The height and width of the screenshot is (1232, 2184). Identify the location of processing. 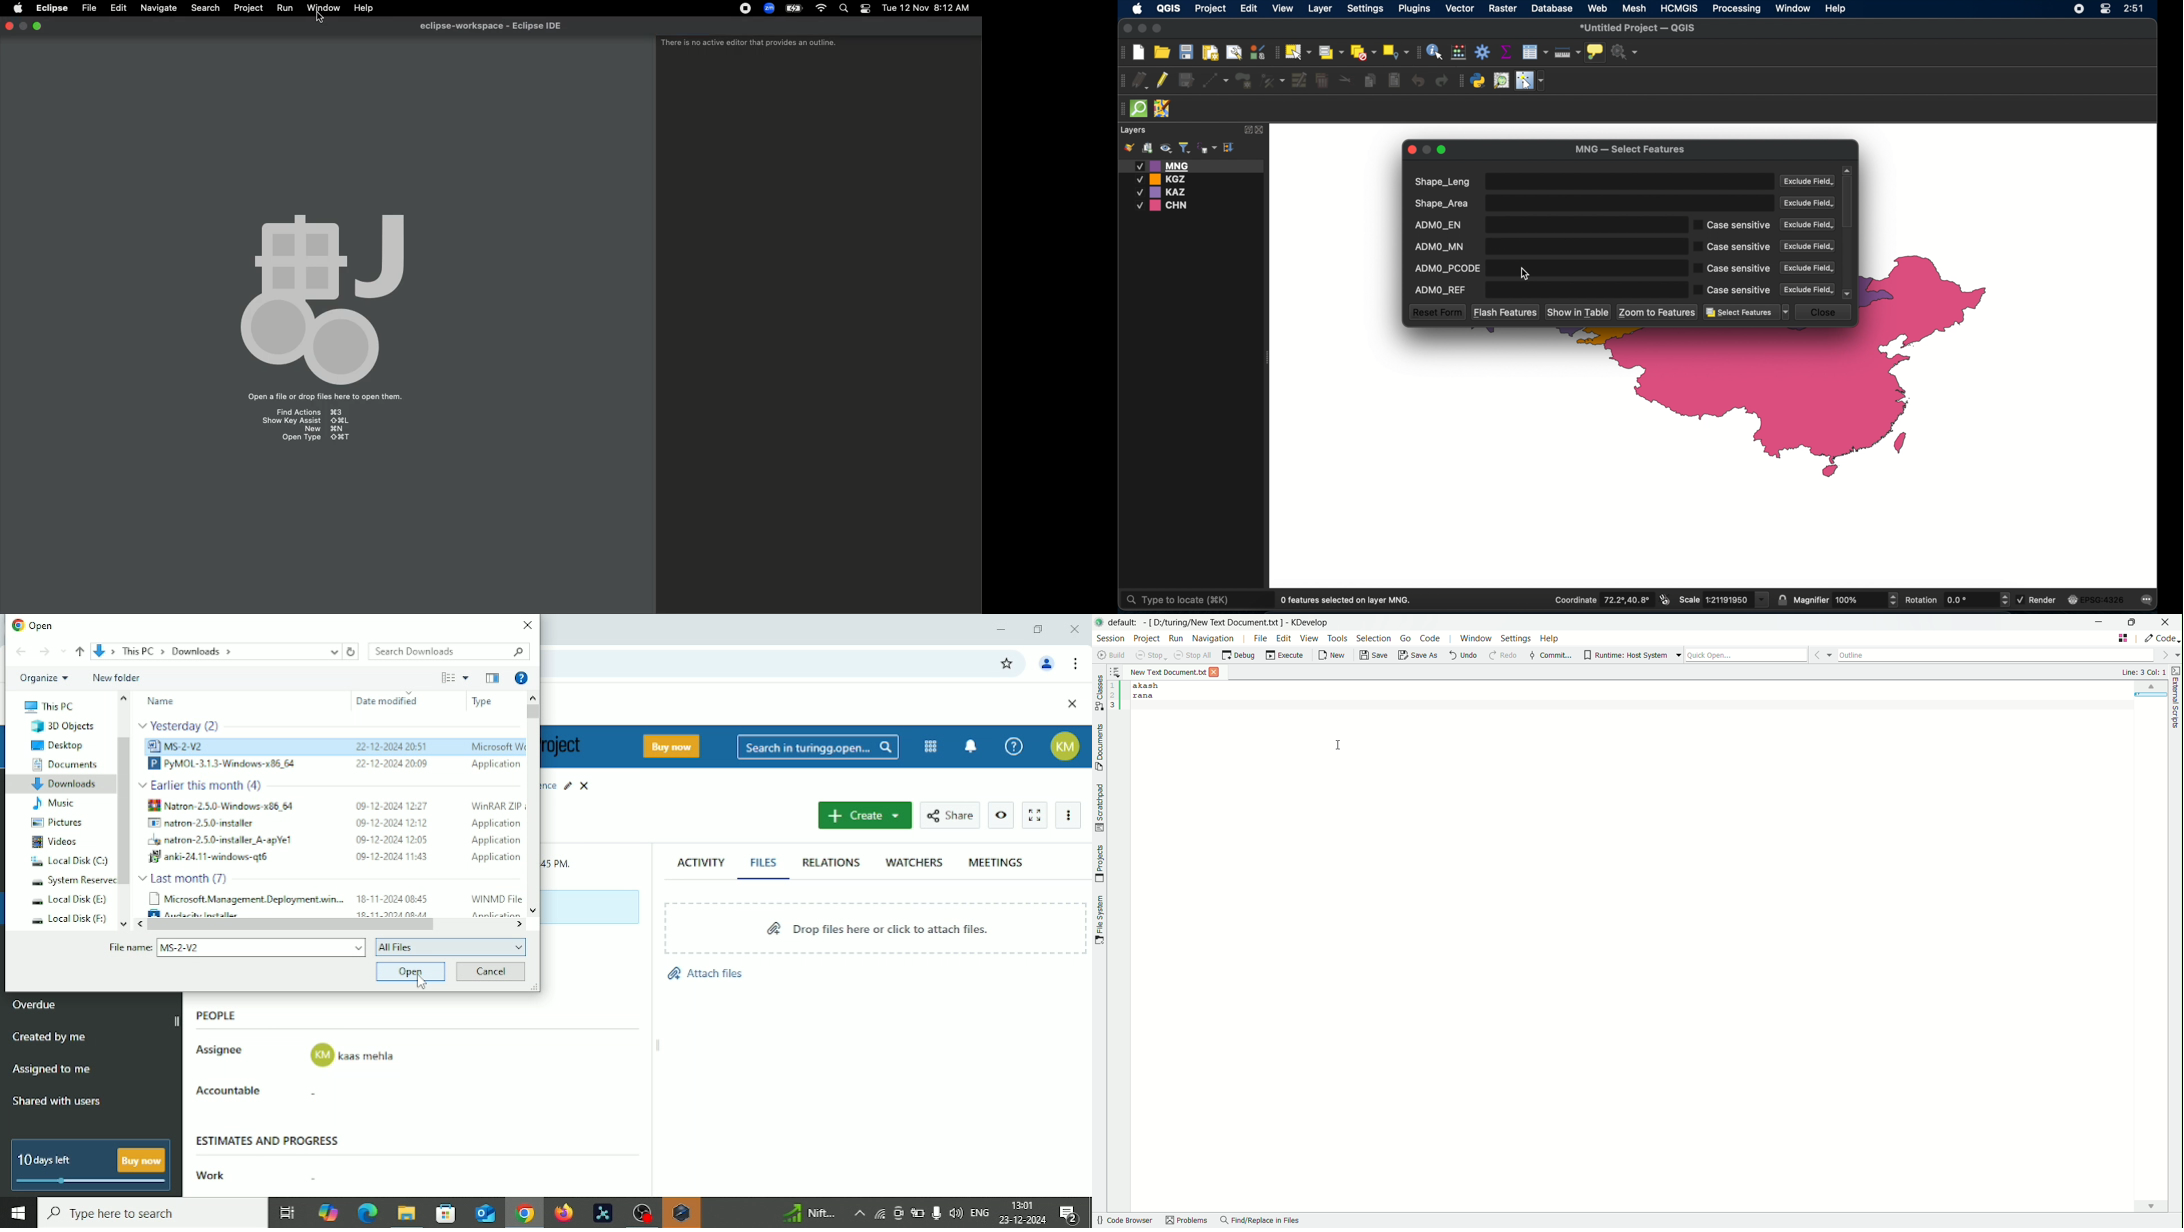
(1737, 9).